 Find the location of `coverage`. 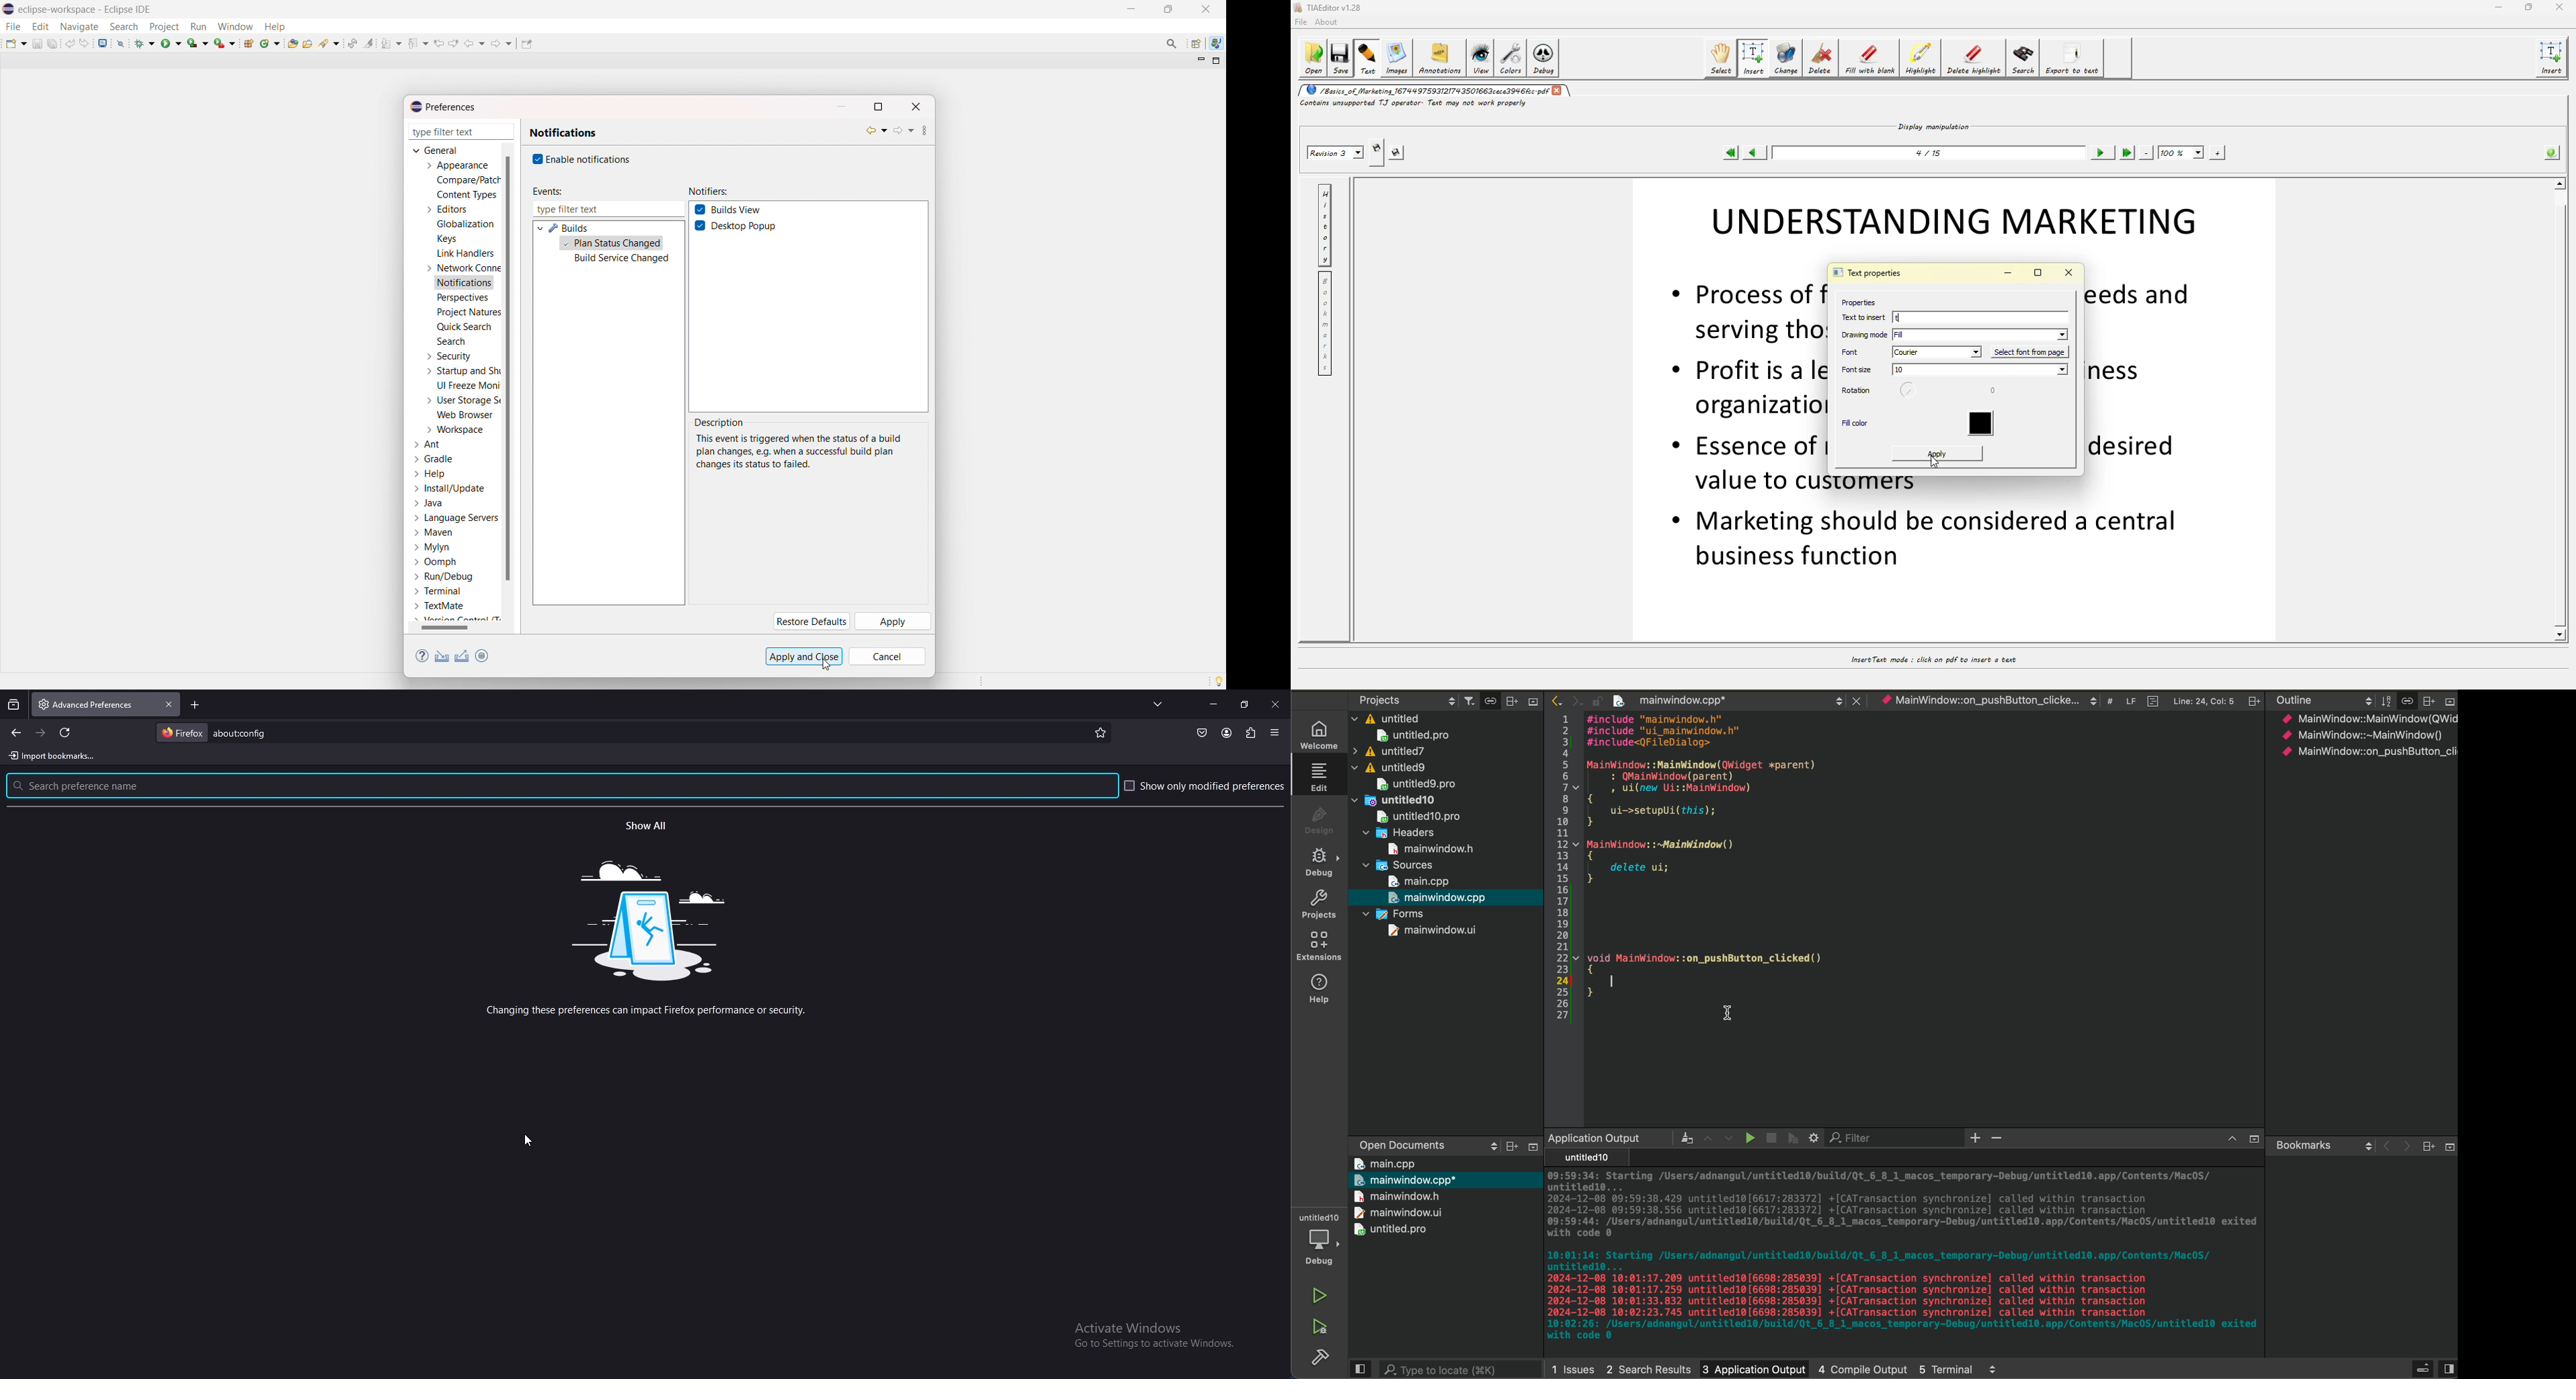

coverage is located at coordinates (198, 43).